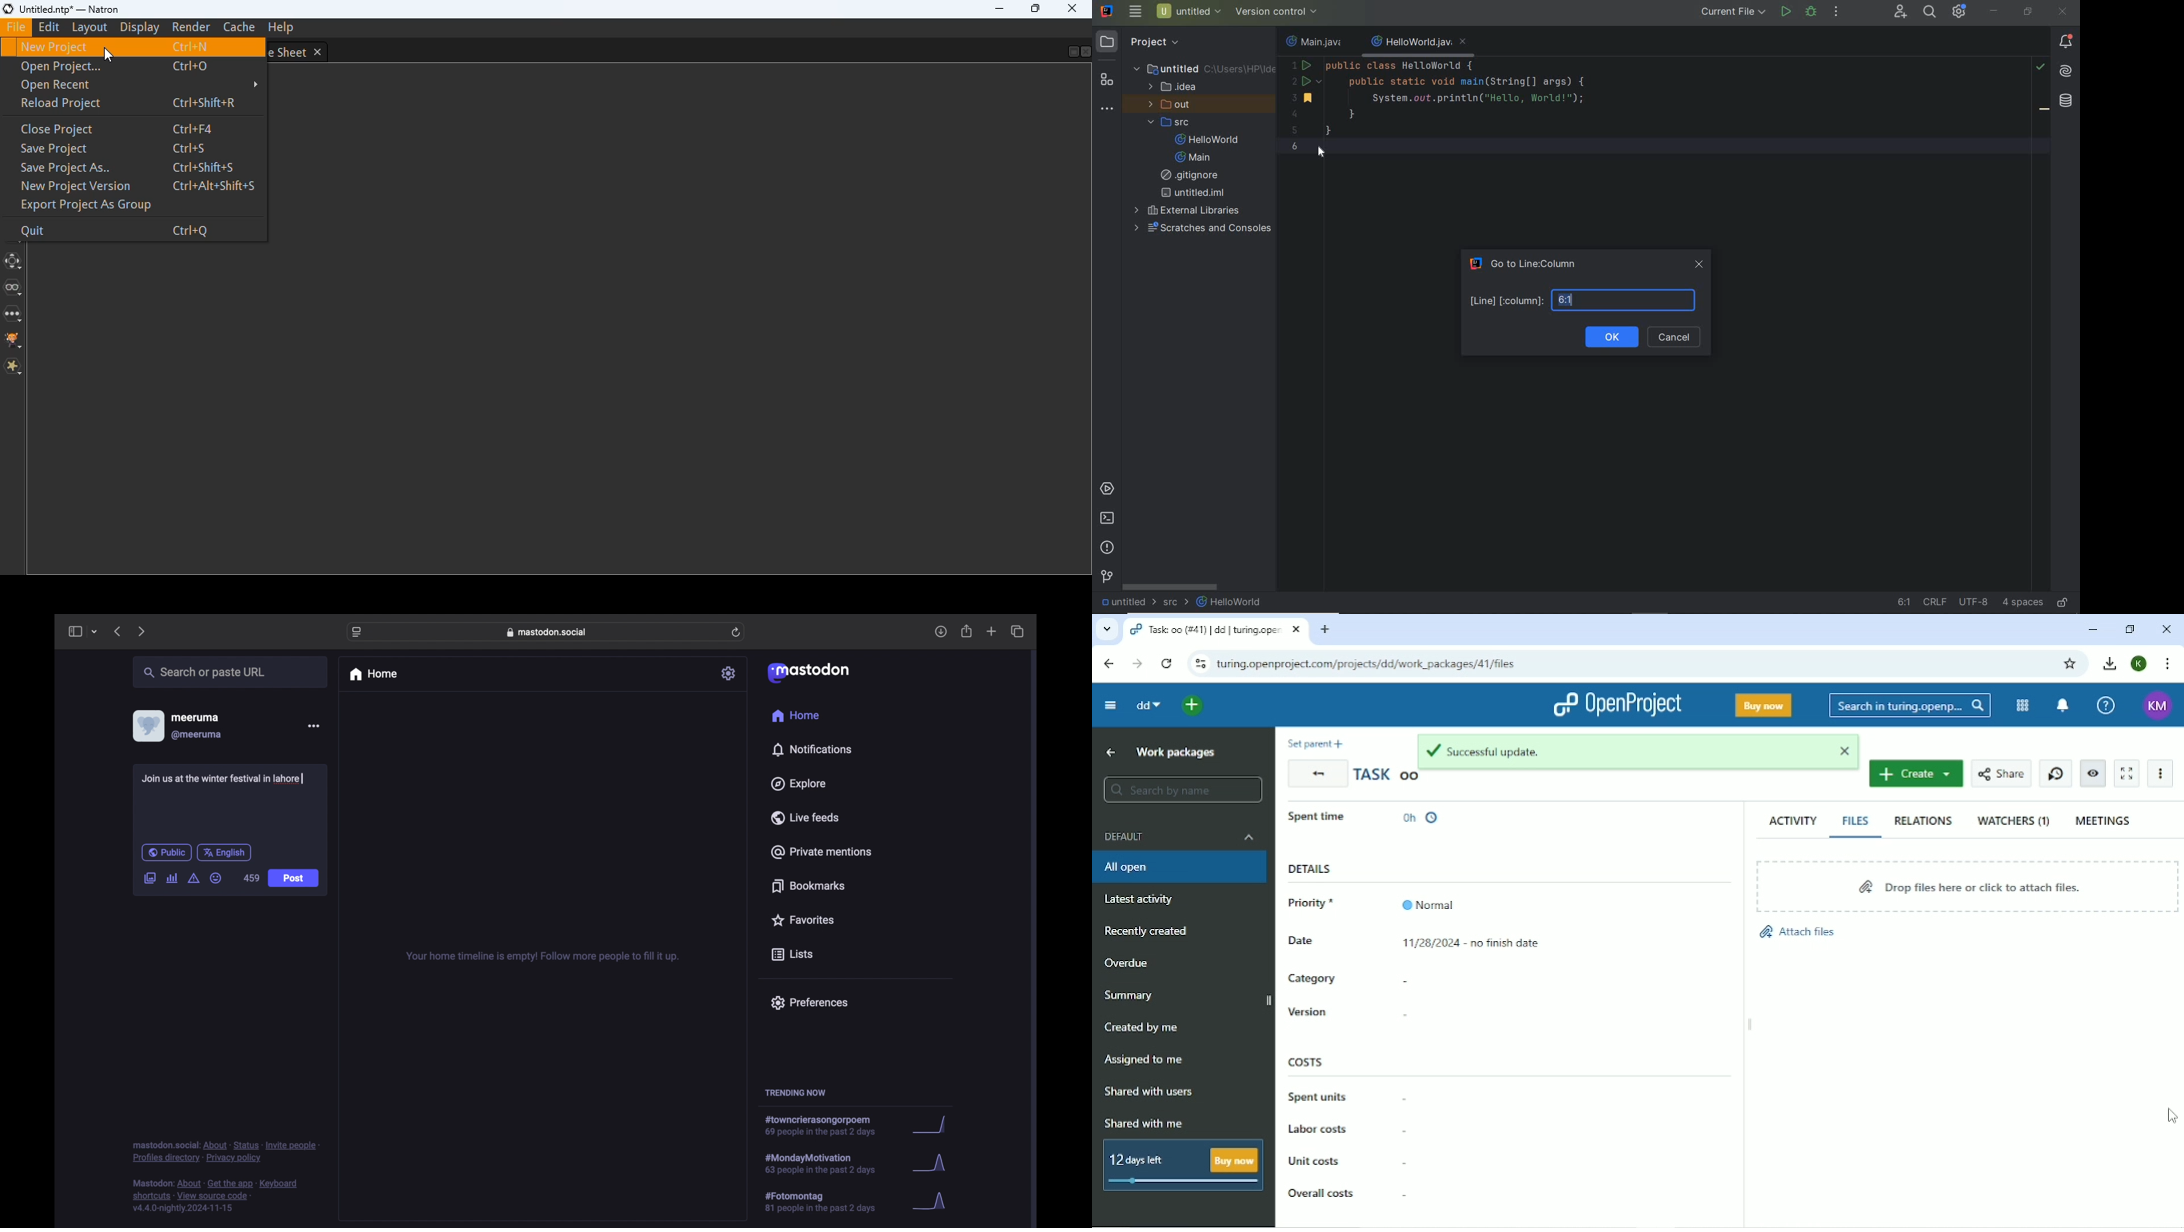 The image size is (2184, 1232). Describe the element at coordinates (94, 632) in the screenshot. I see `tab group picker` at that location.